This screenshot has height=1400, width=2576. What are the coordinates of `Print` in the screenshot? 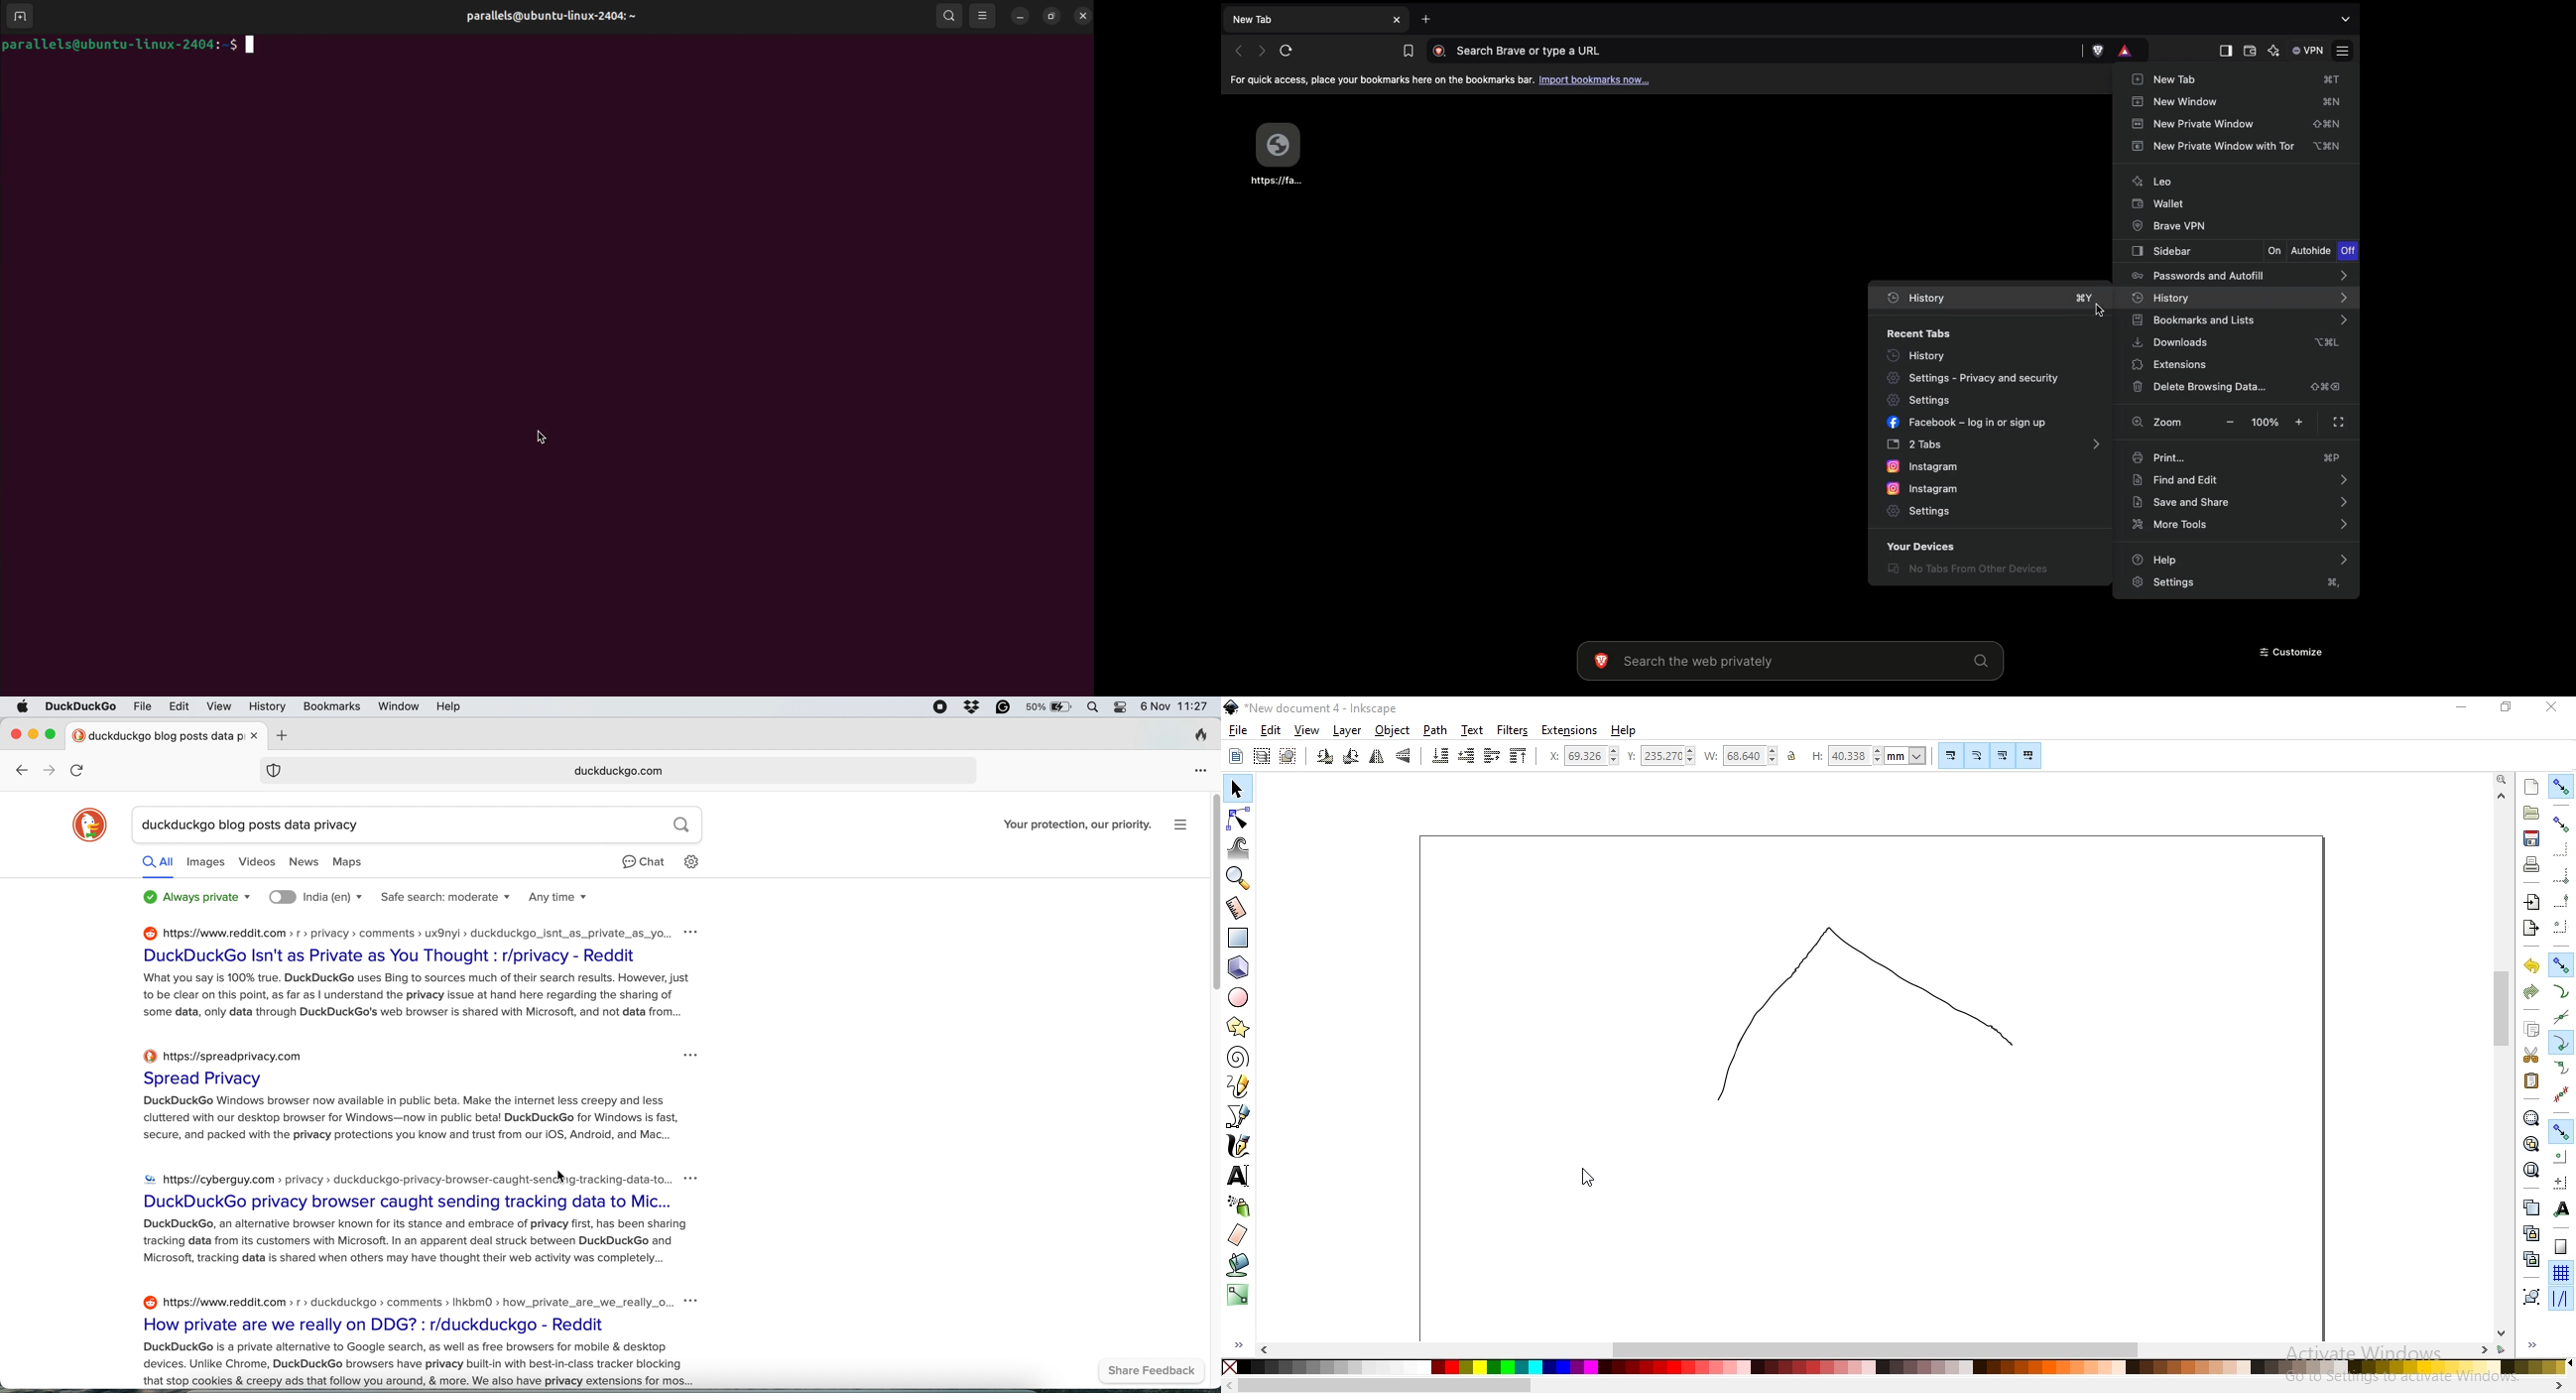 It's located at (2228, 457).